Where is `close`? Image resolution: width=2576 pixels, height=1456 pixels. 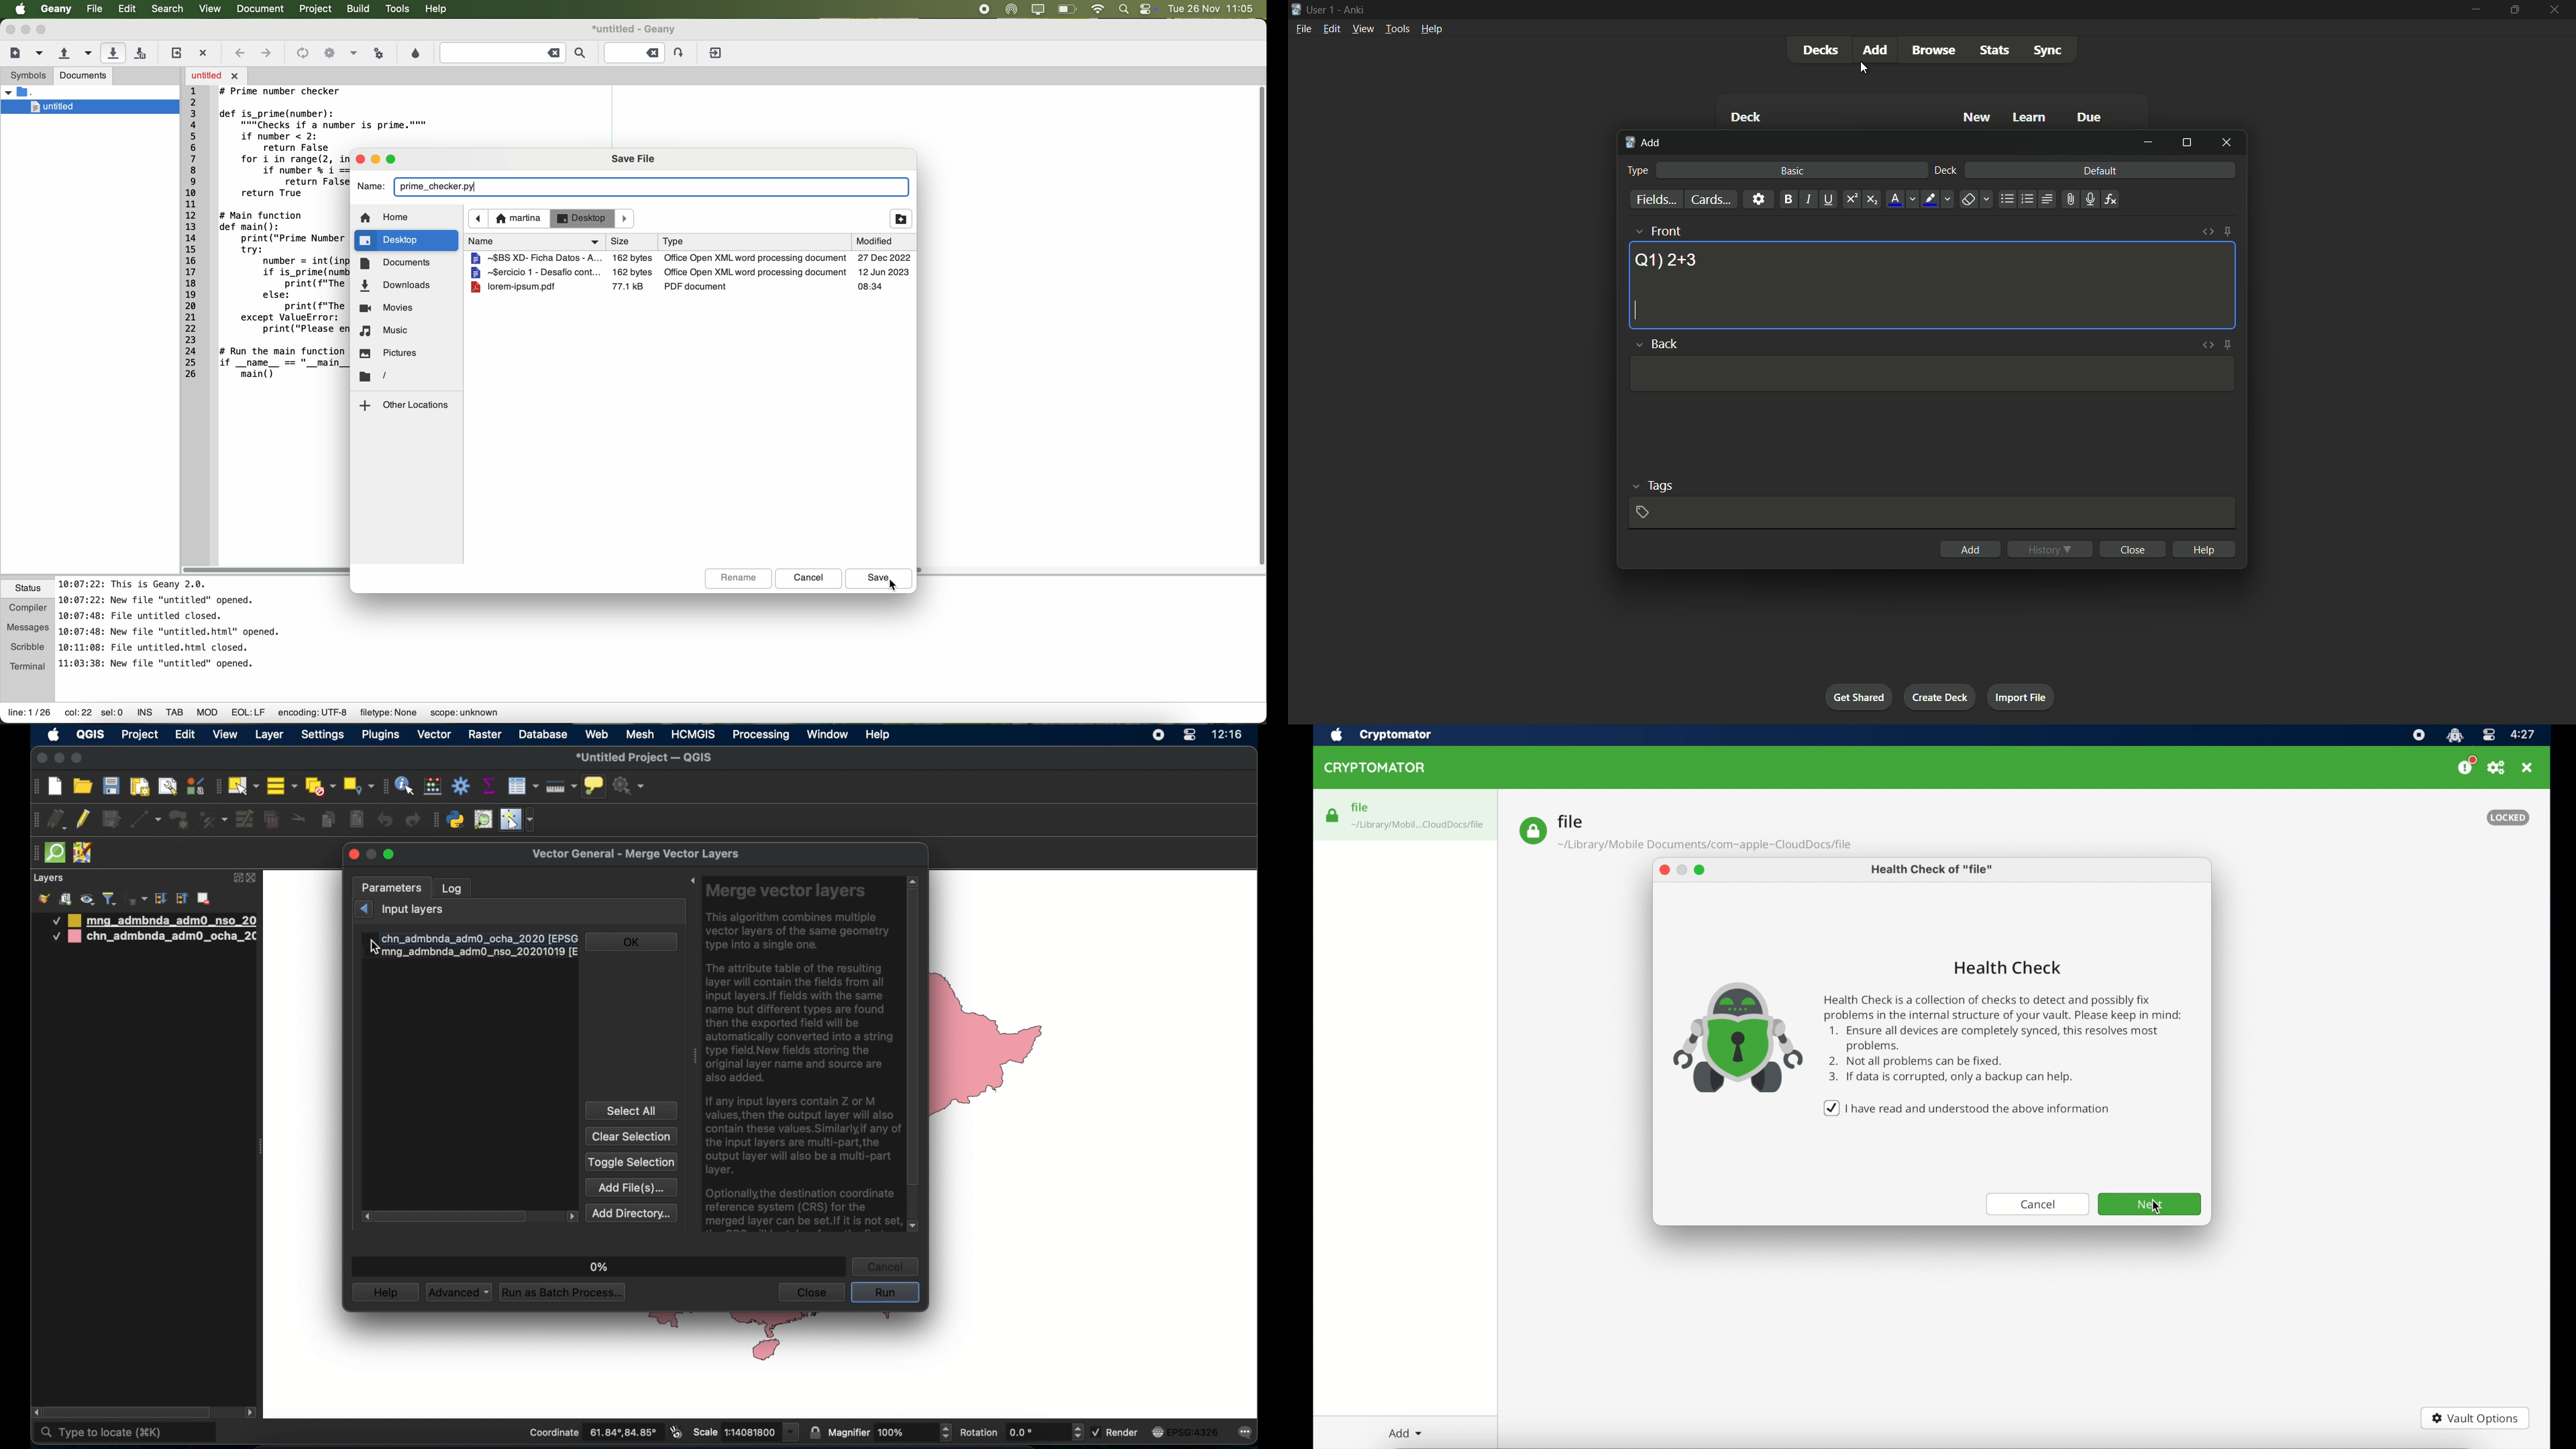 close is located at coordinates (354, 855).